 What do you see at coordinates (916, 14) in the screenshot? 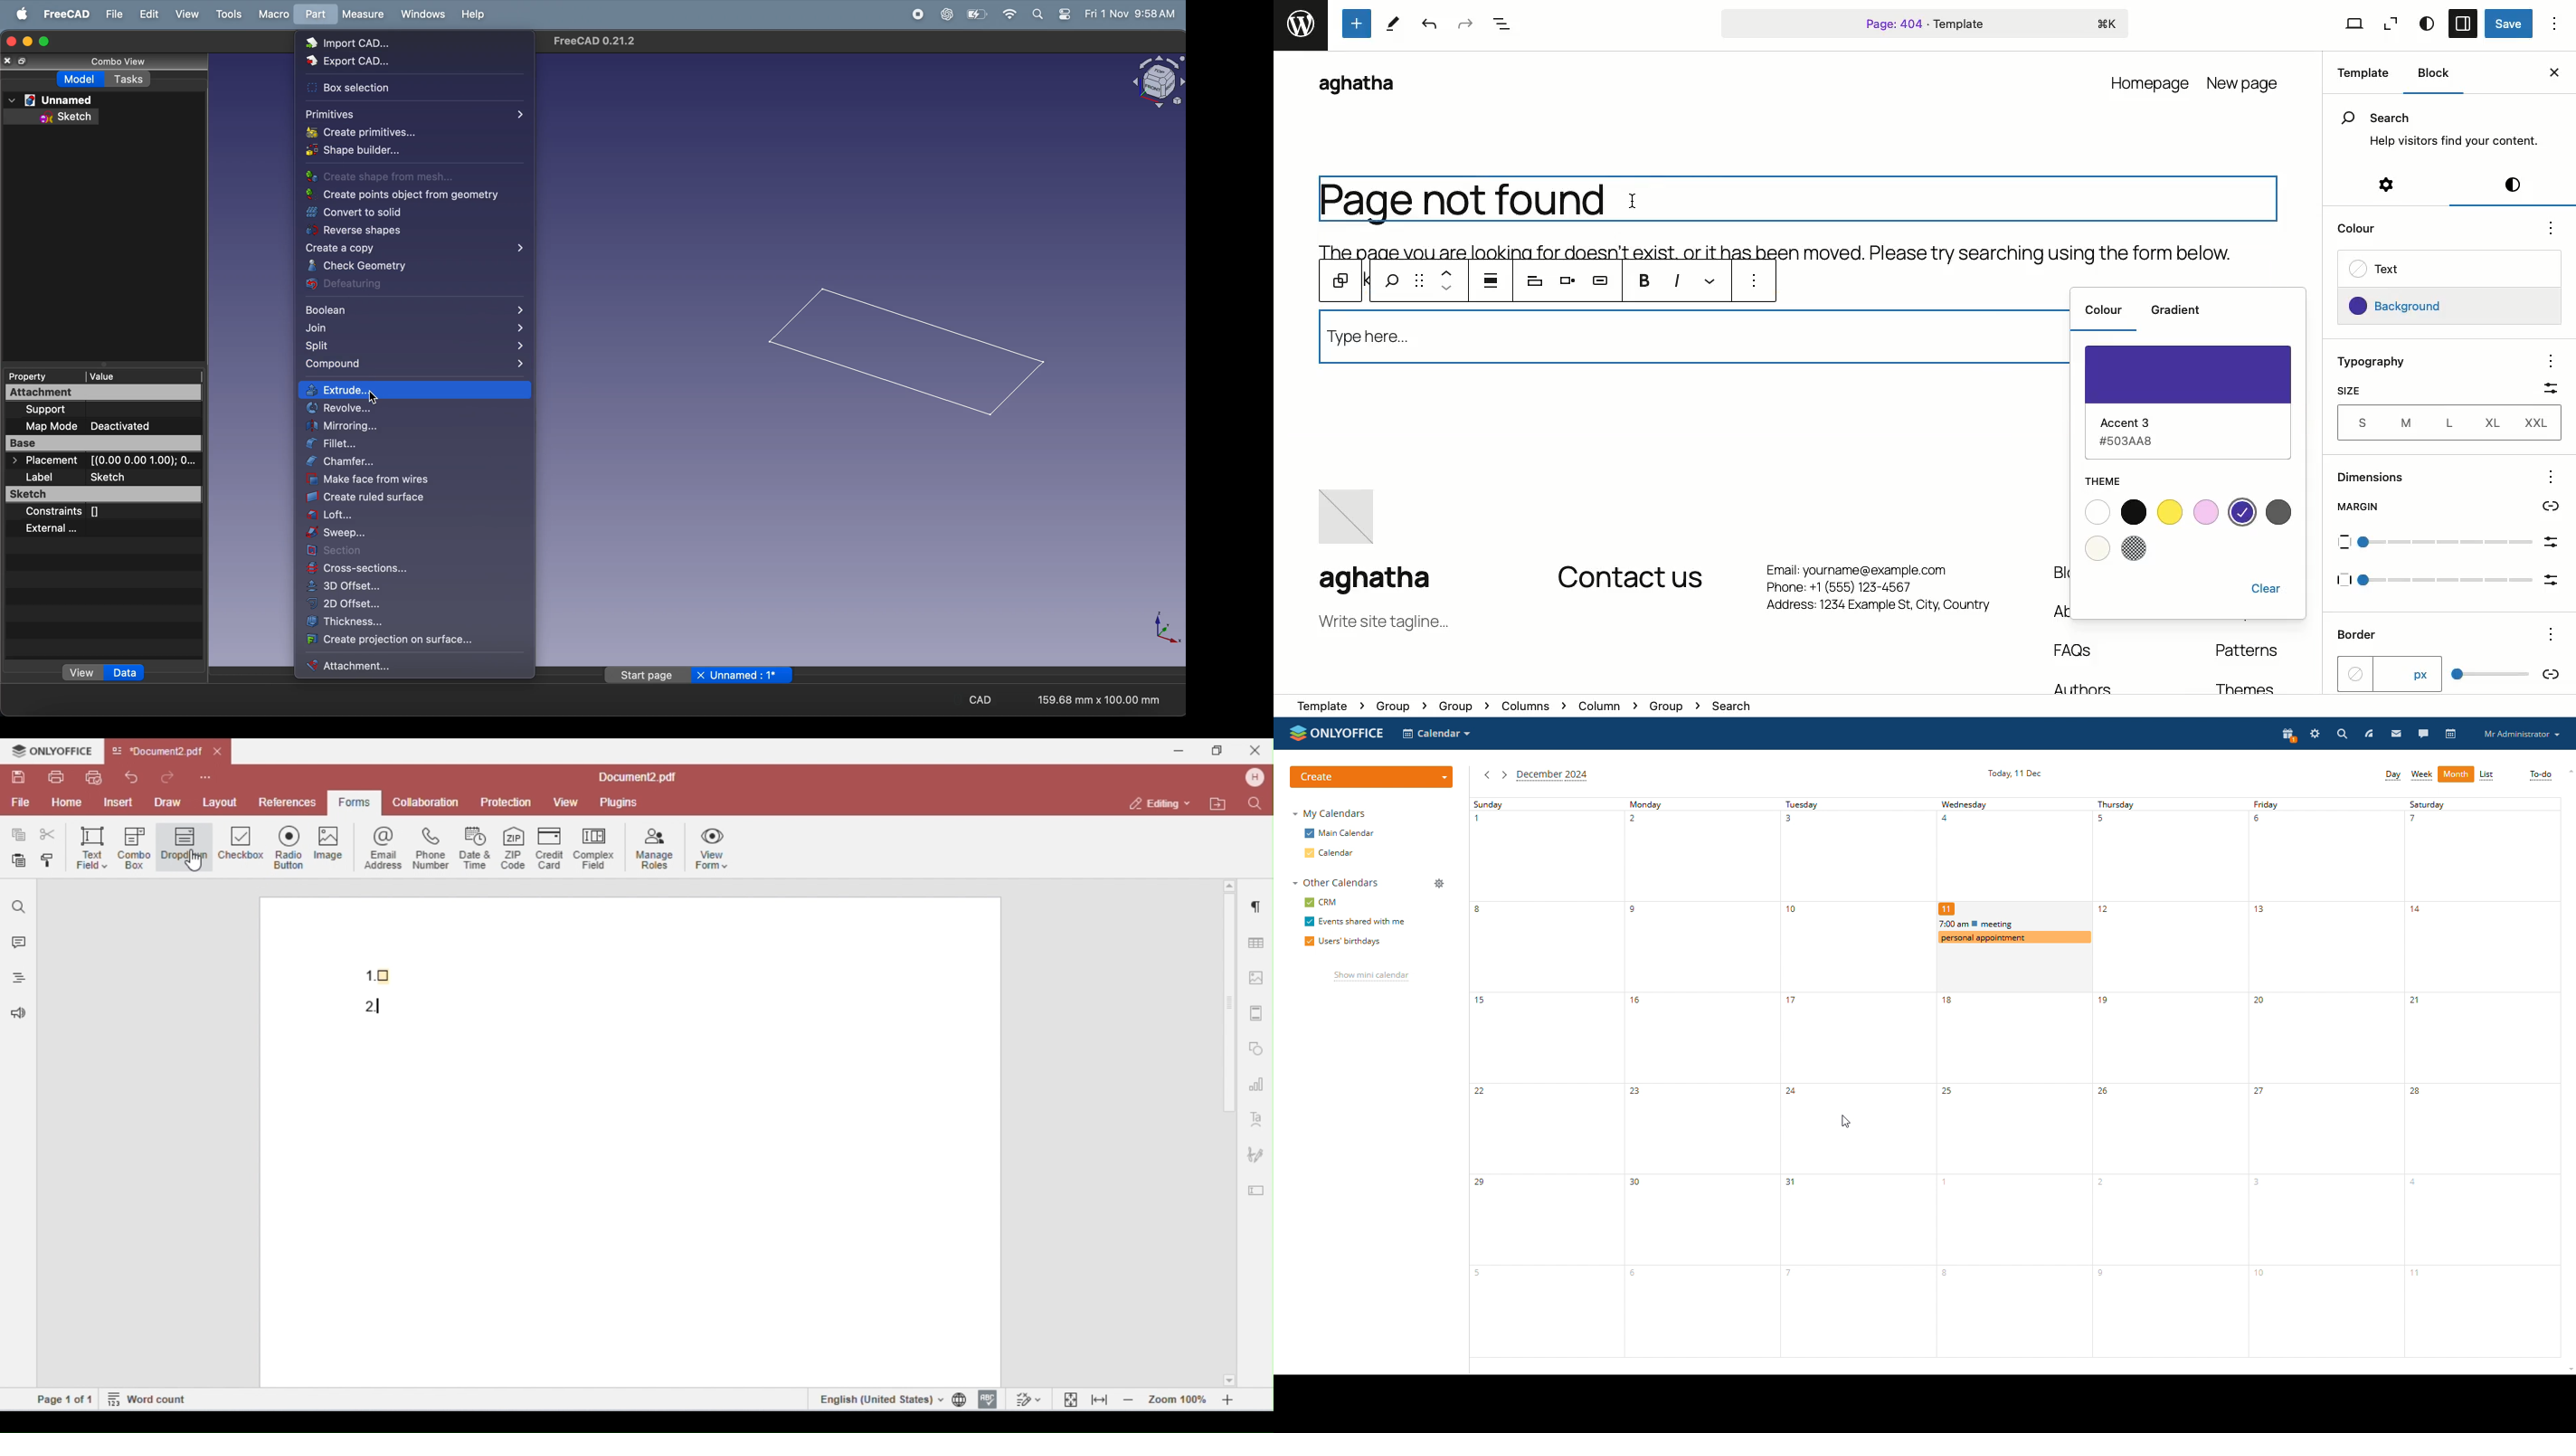
I see `record` at bounding box center [916, 14].